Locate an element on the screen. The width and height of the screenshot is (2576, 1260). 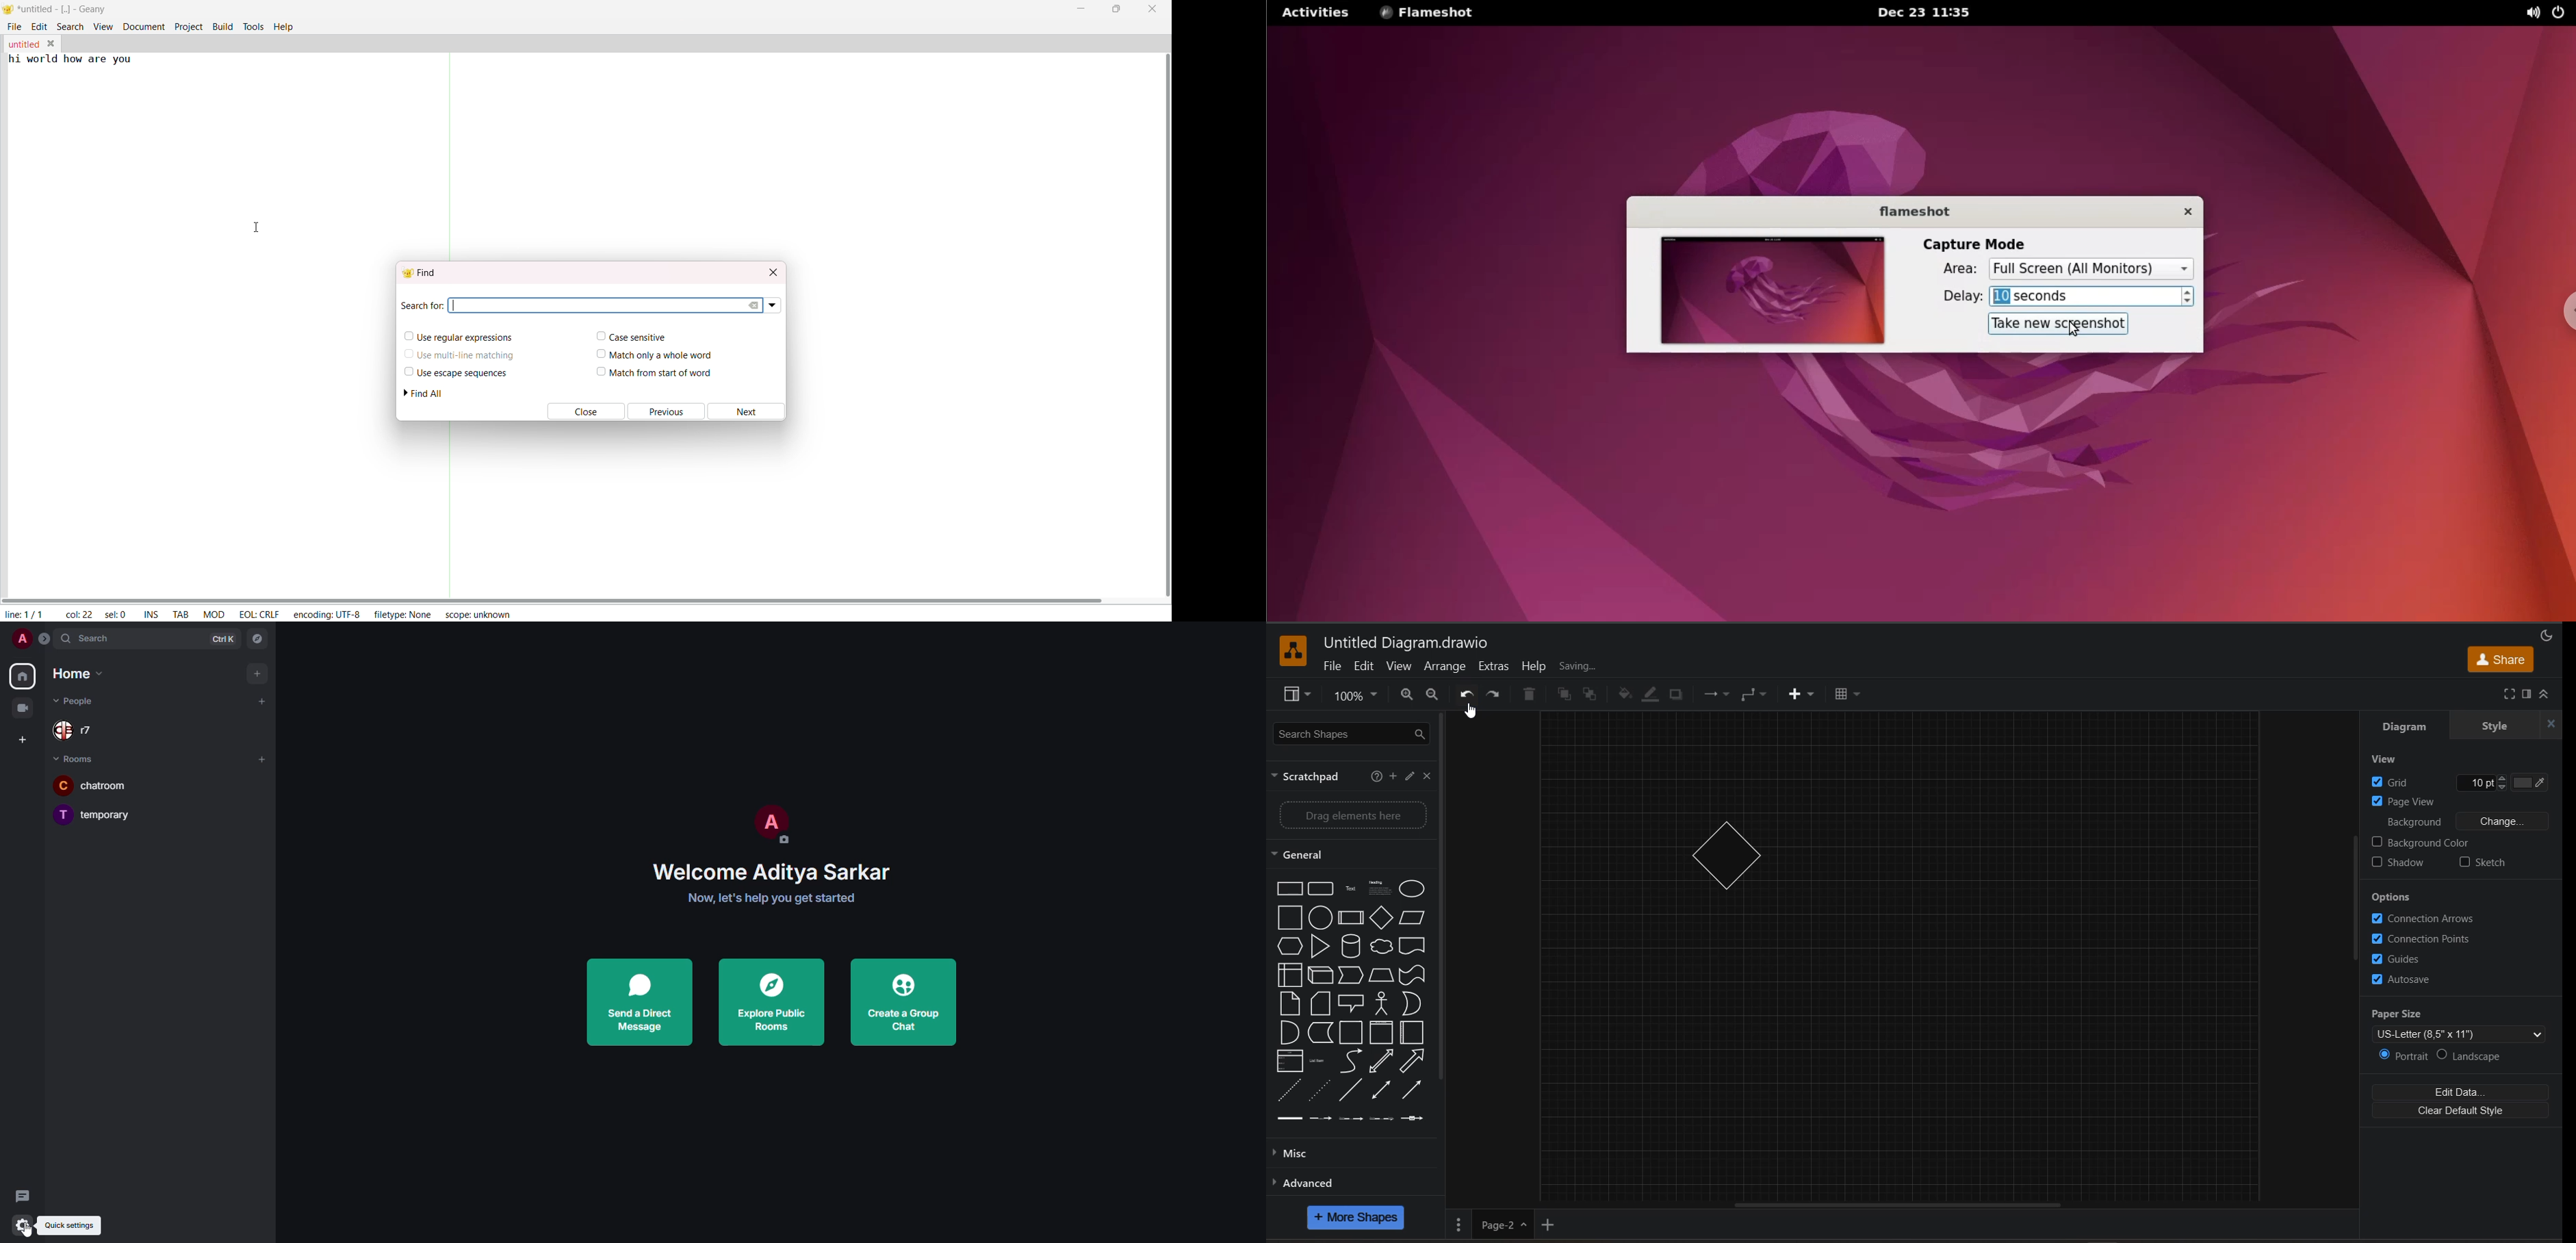
profile pic is located at coordinates (769, 825).